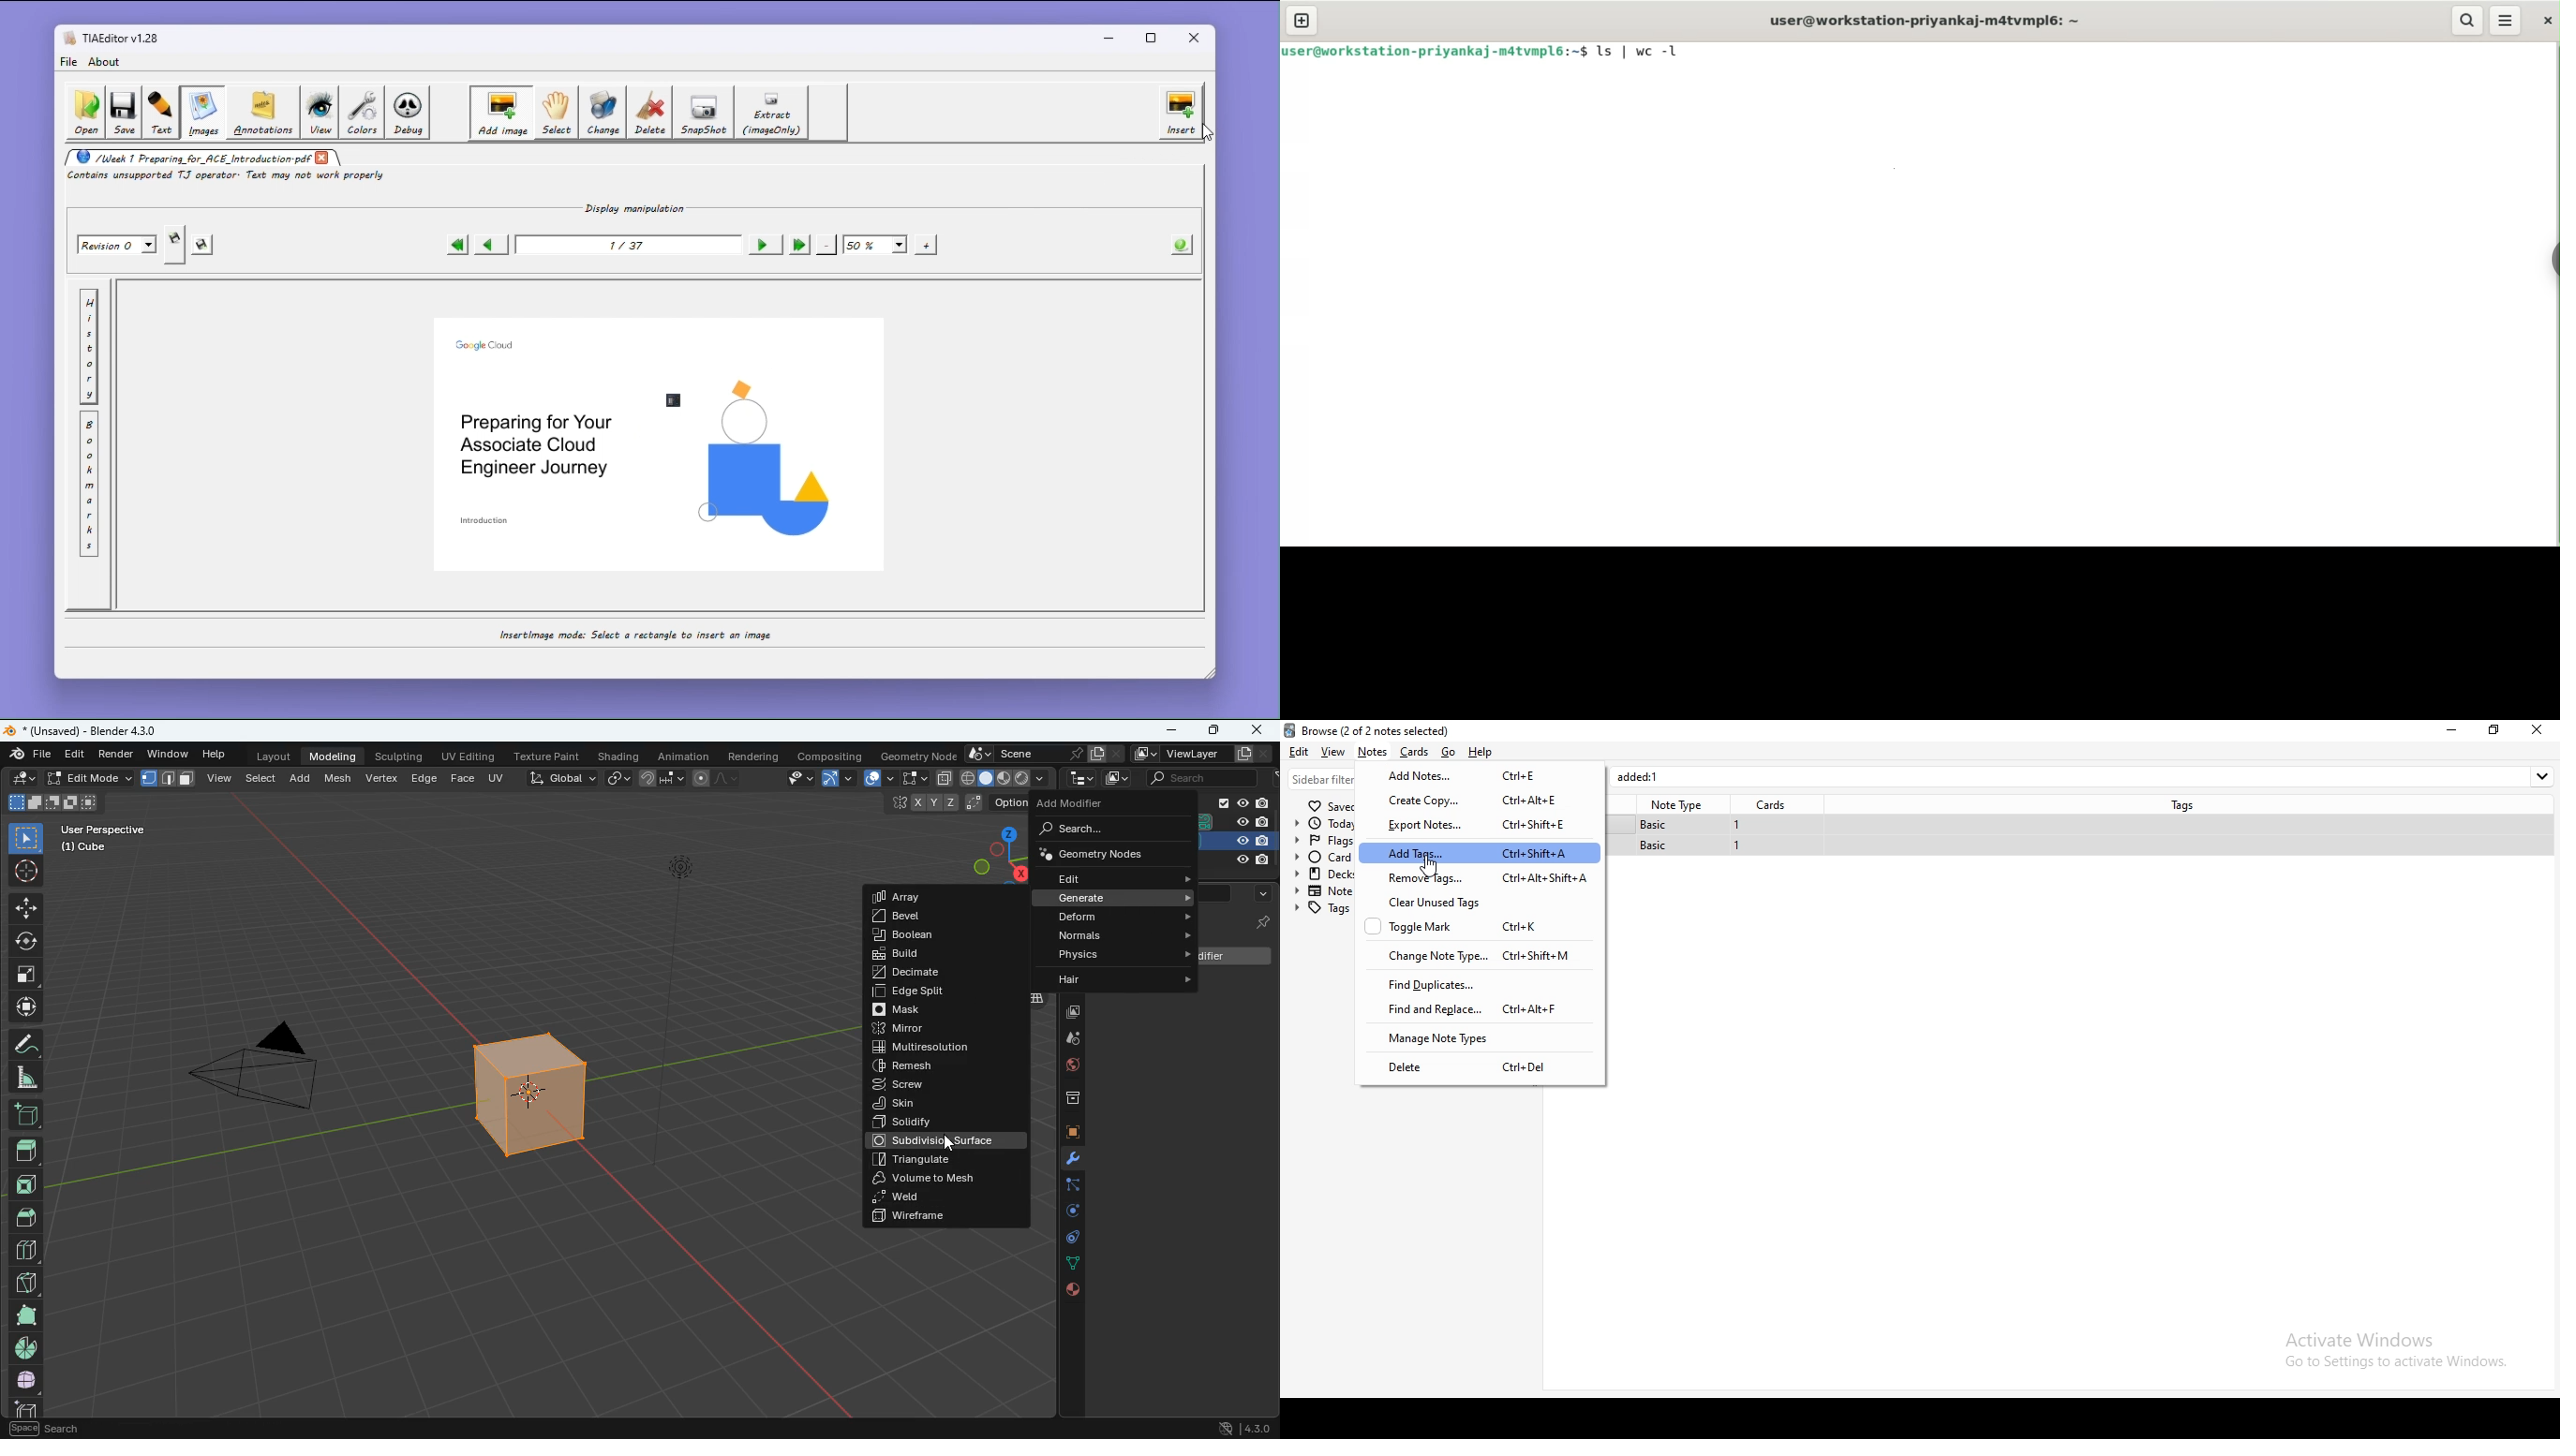 The height and width of the screenshot is (1456, 2576). Describe the element at coordinates (1234, 956) in the screenshot. I see `add modifiet` at that location.